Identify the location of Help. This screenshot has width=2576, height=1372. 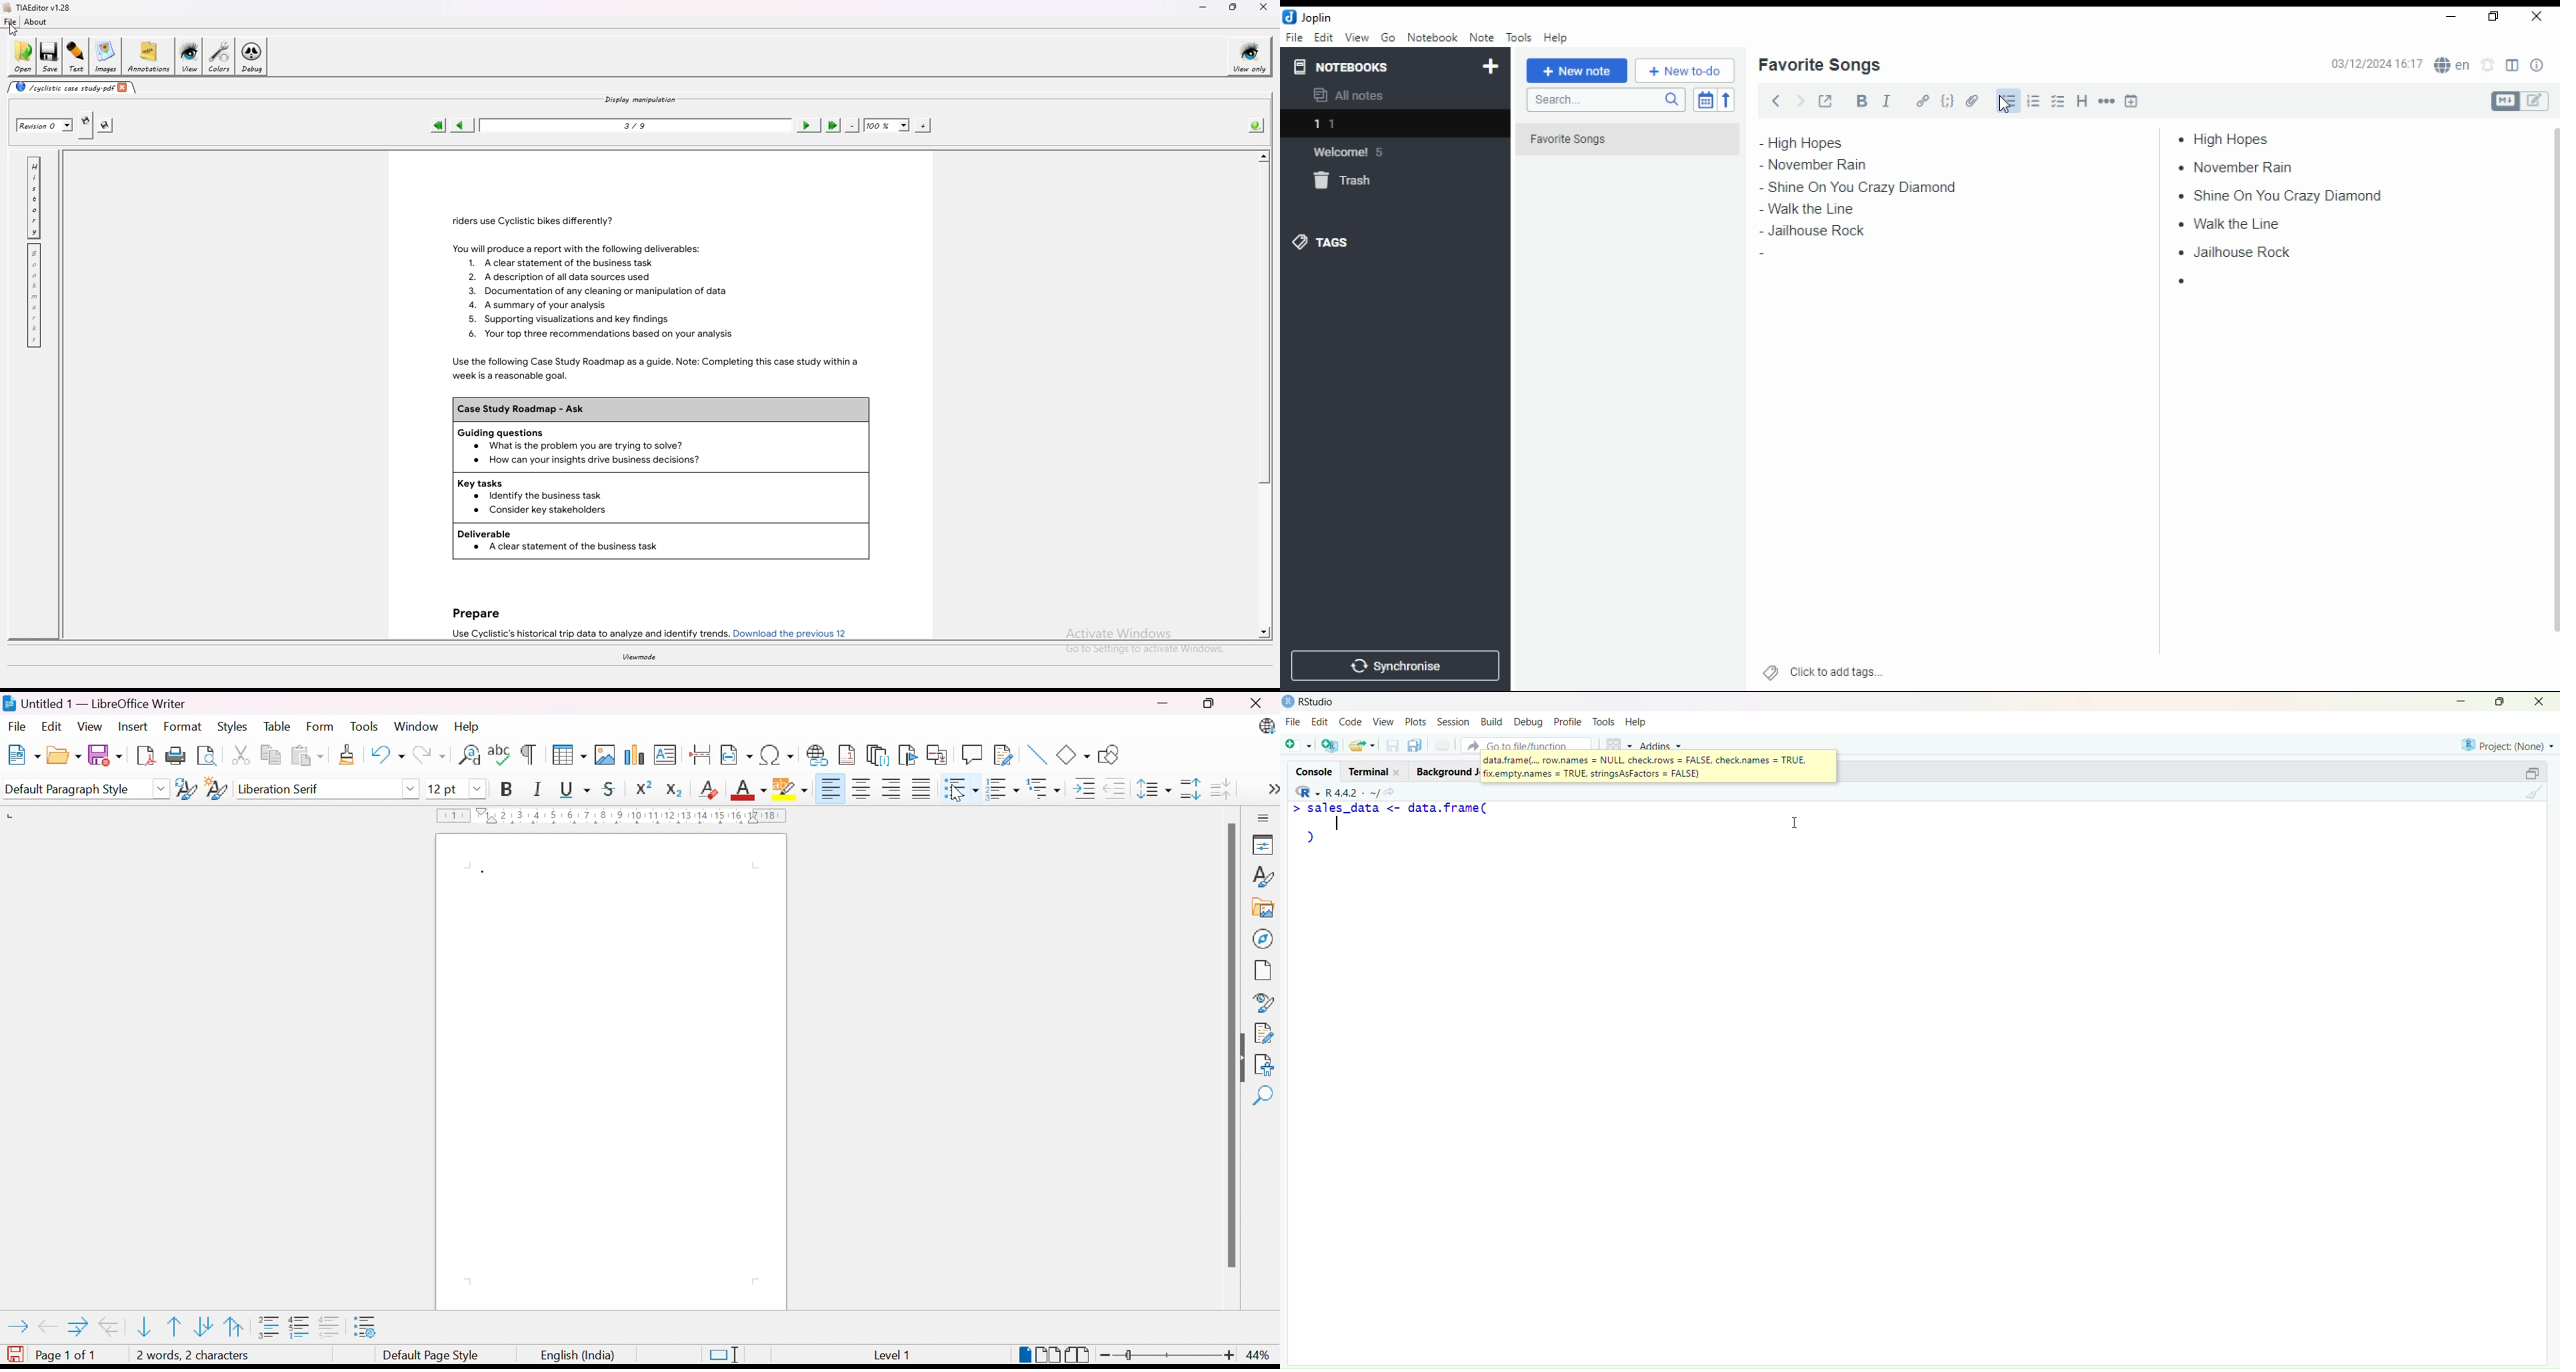
(471, 727).